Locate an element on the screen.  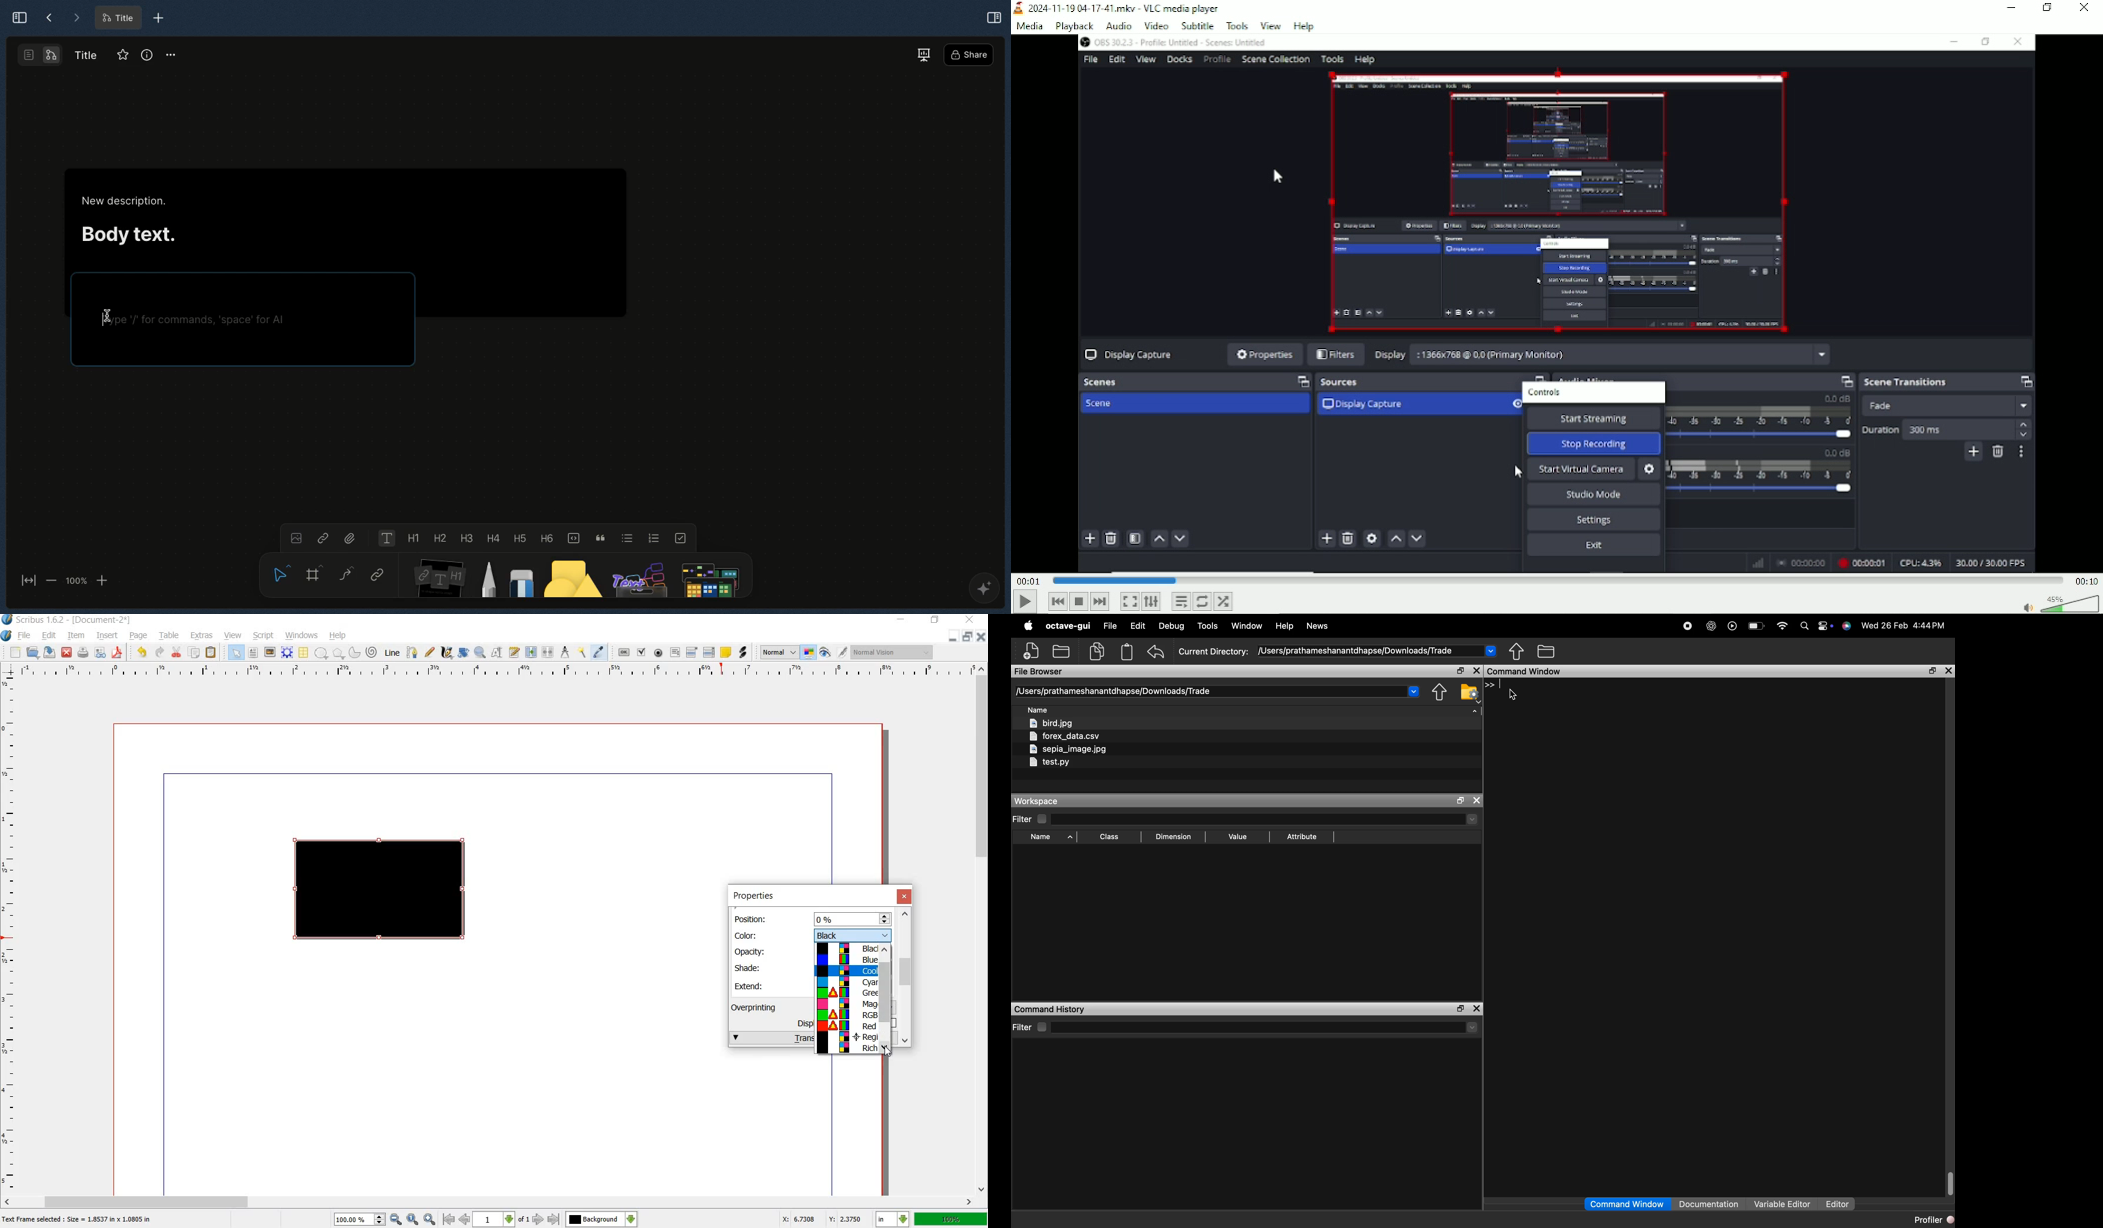
preview mode is located at coordinates (825, 652).